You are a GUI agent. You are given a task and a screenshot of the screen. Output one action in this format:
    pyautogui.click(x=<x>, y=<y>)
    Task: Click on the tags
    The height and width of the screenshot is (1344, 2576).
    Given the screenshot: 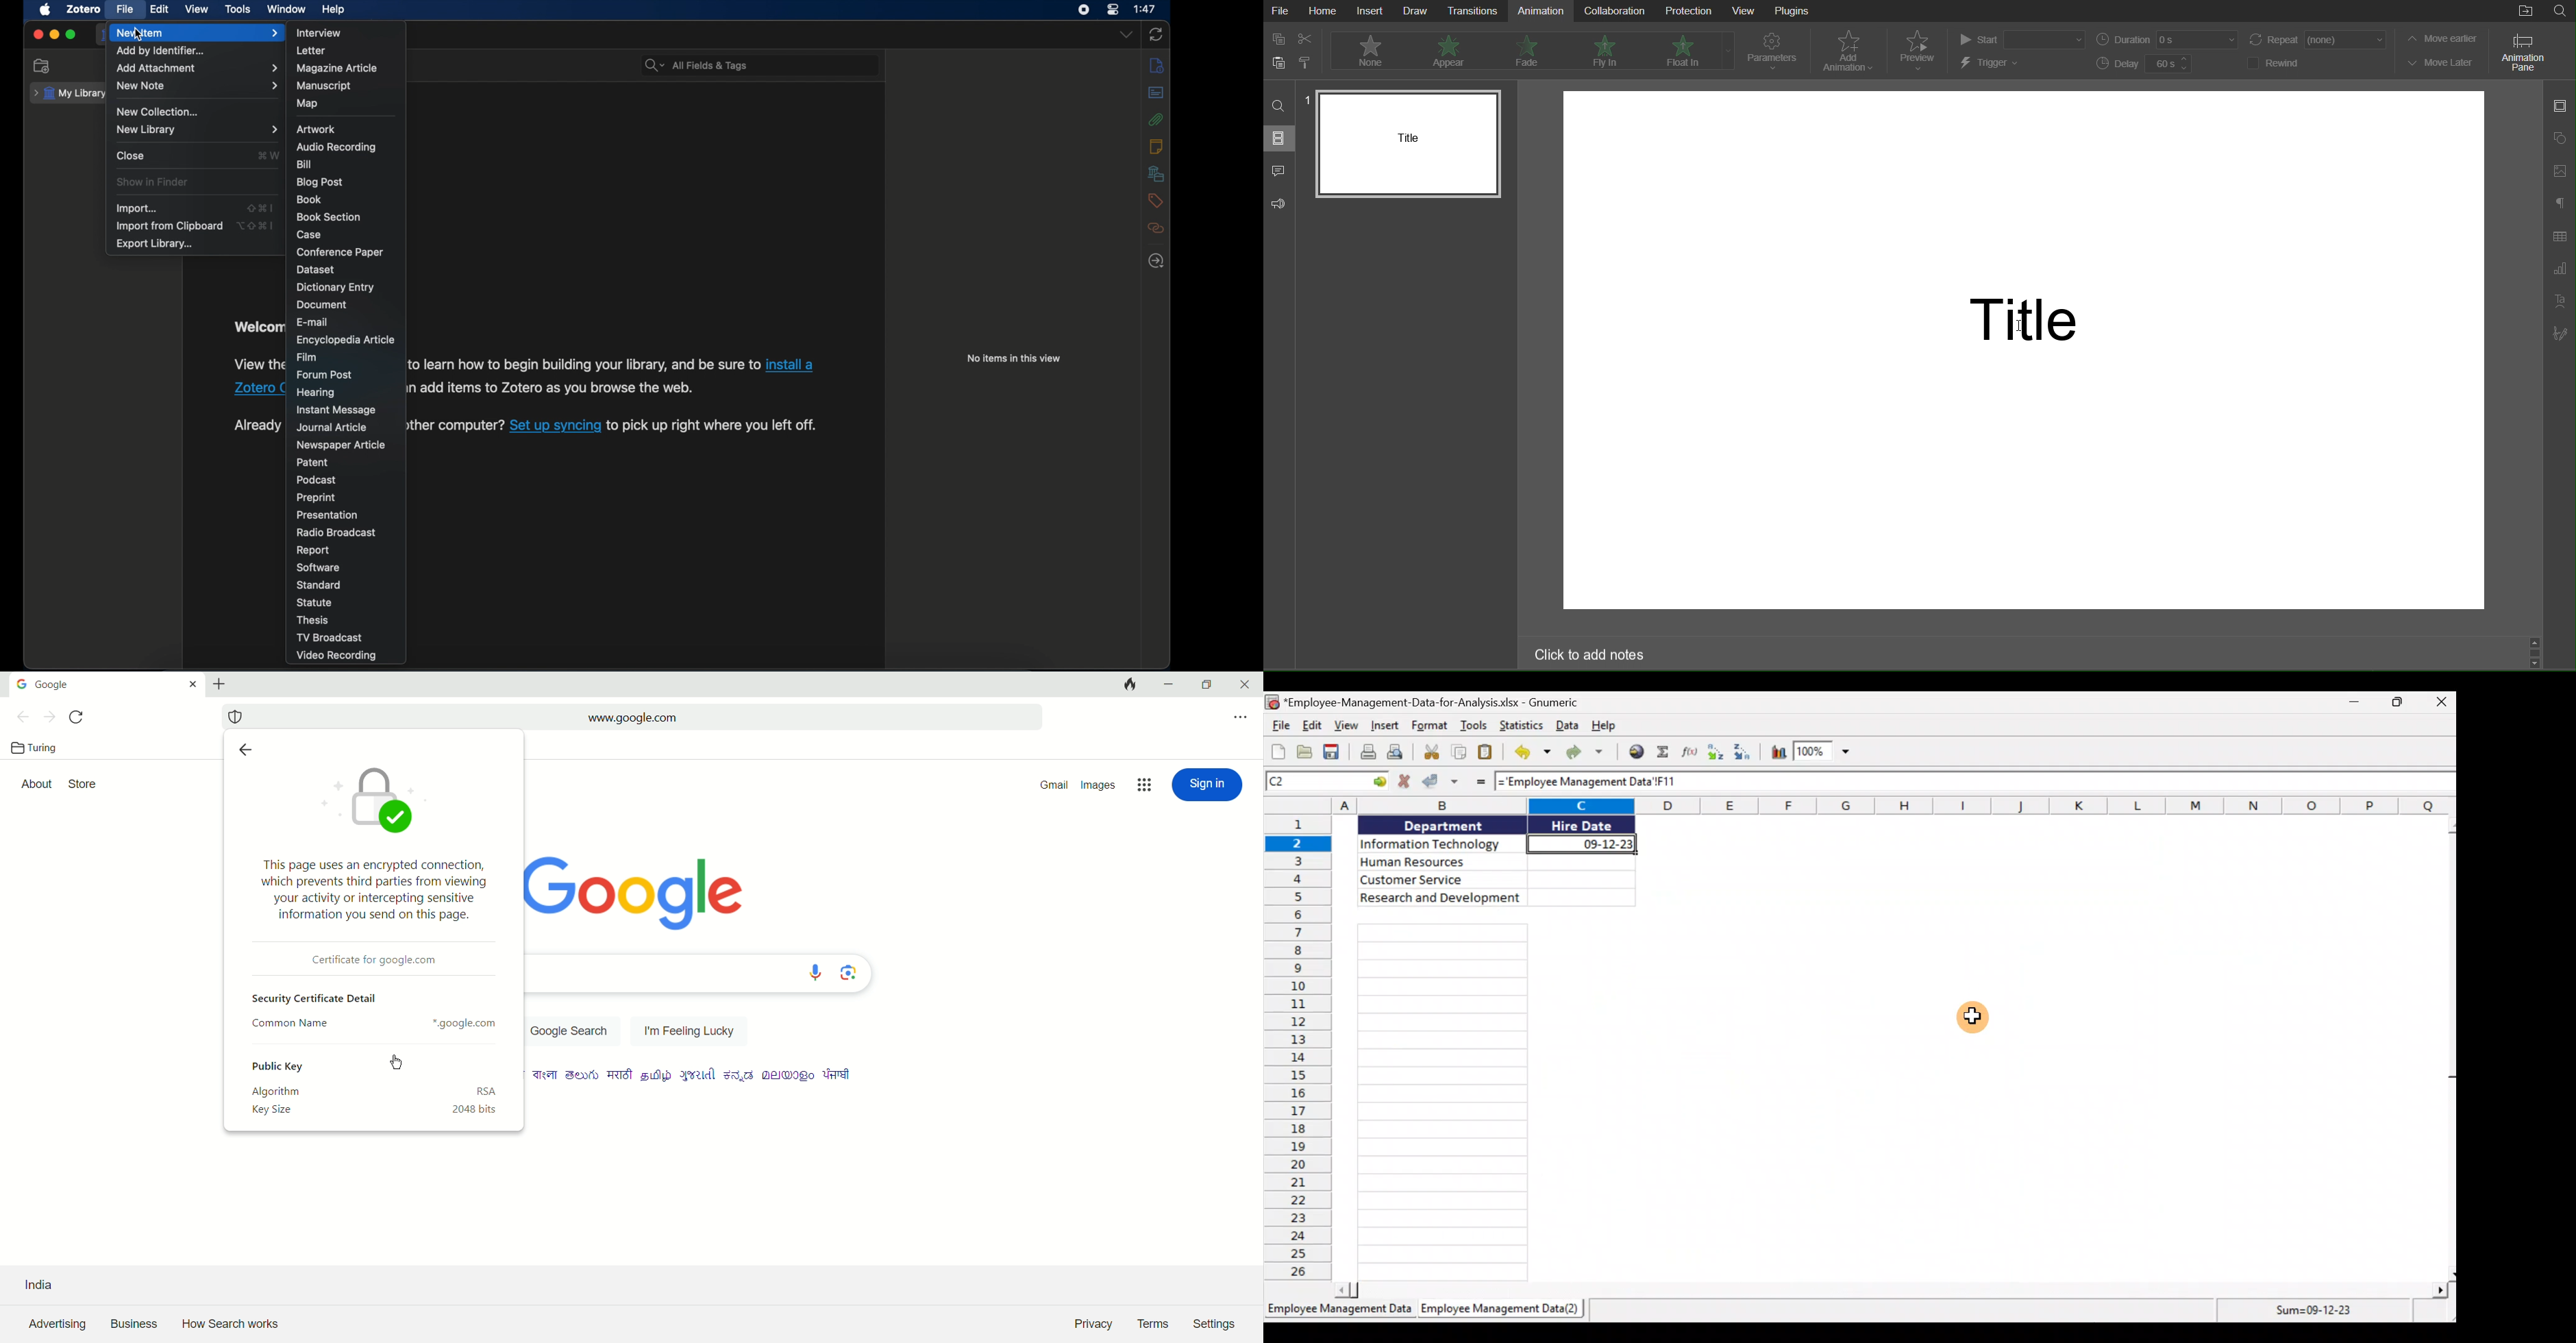 What is the action you would take?
    pyautogui.click(x=1156, y=200)
    